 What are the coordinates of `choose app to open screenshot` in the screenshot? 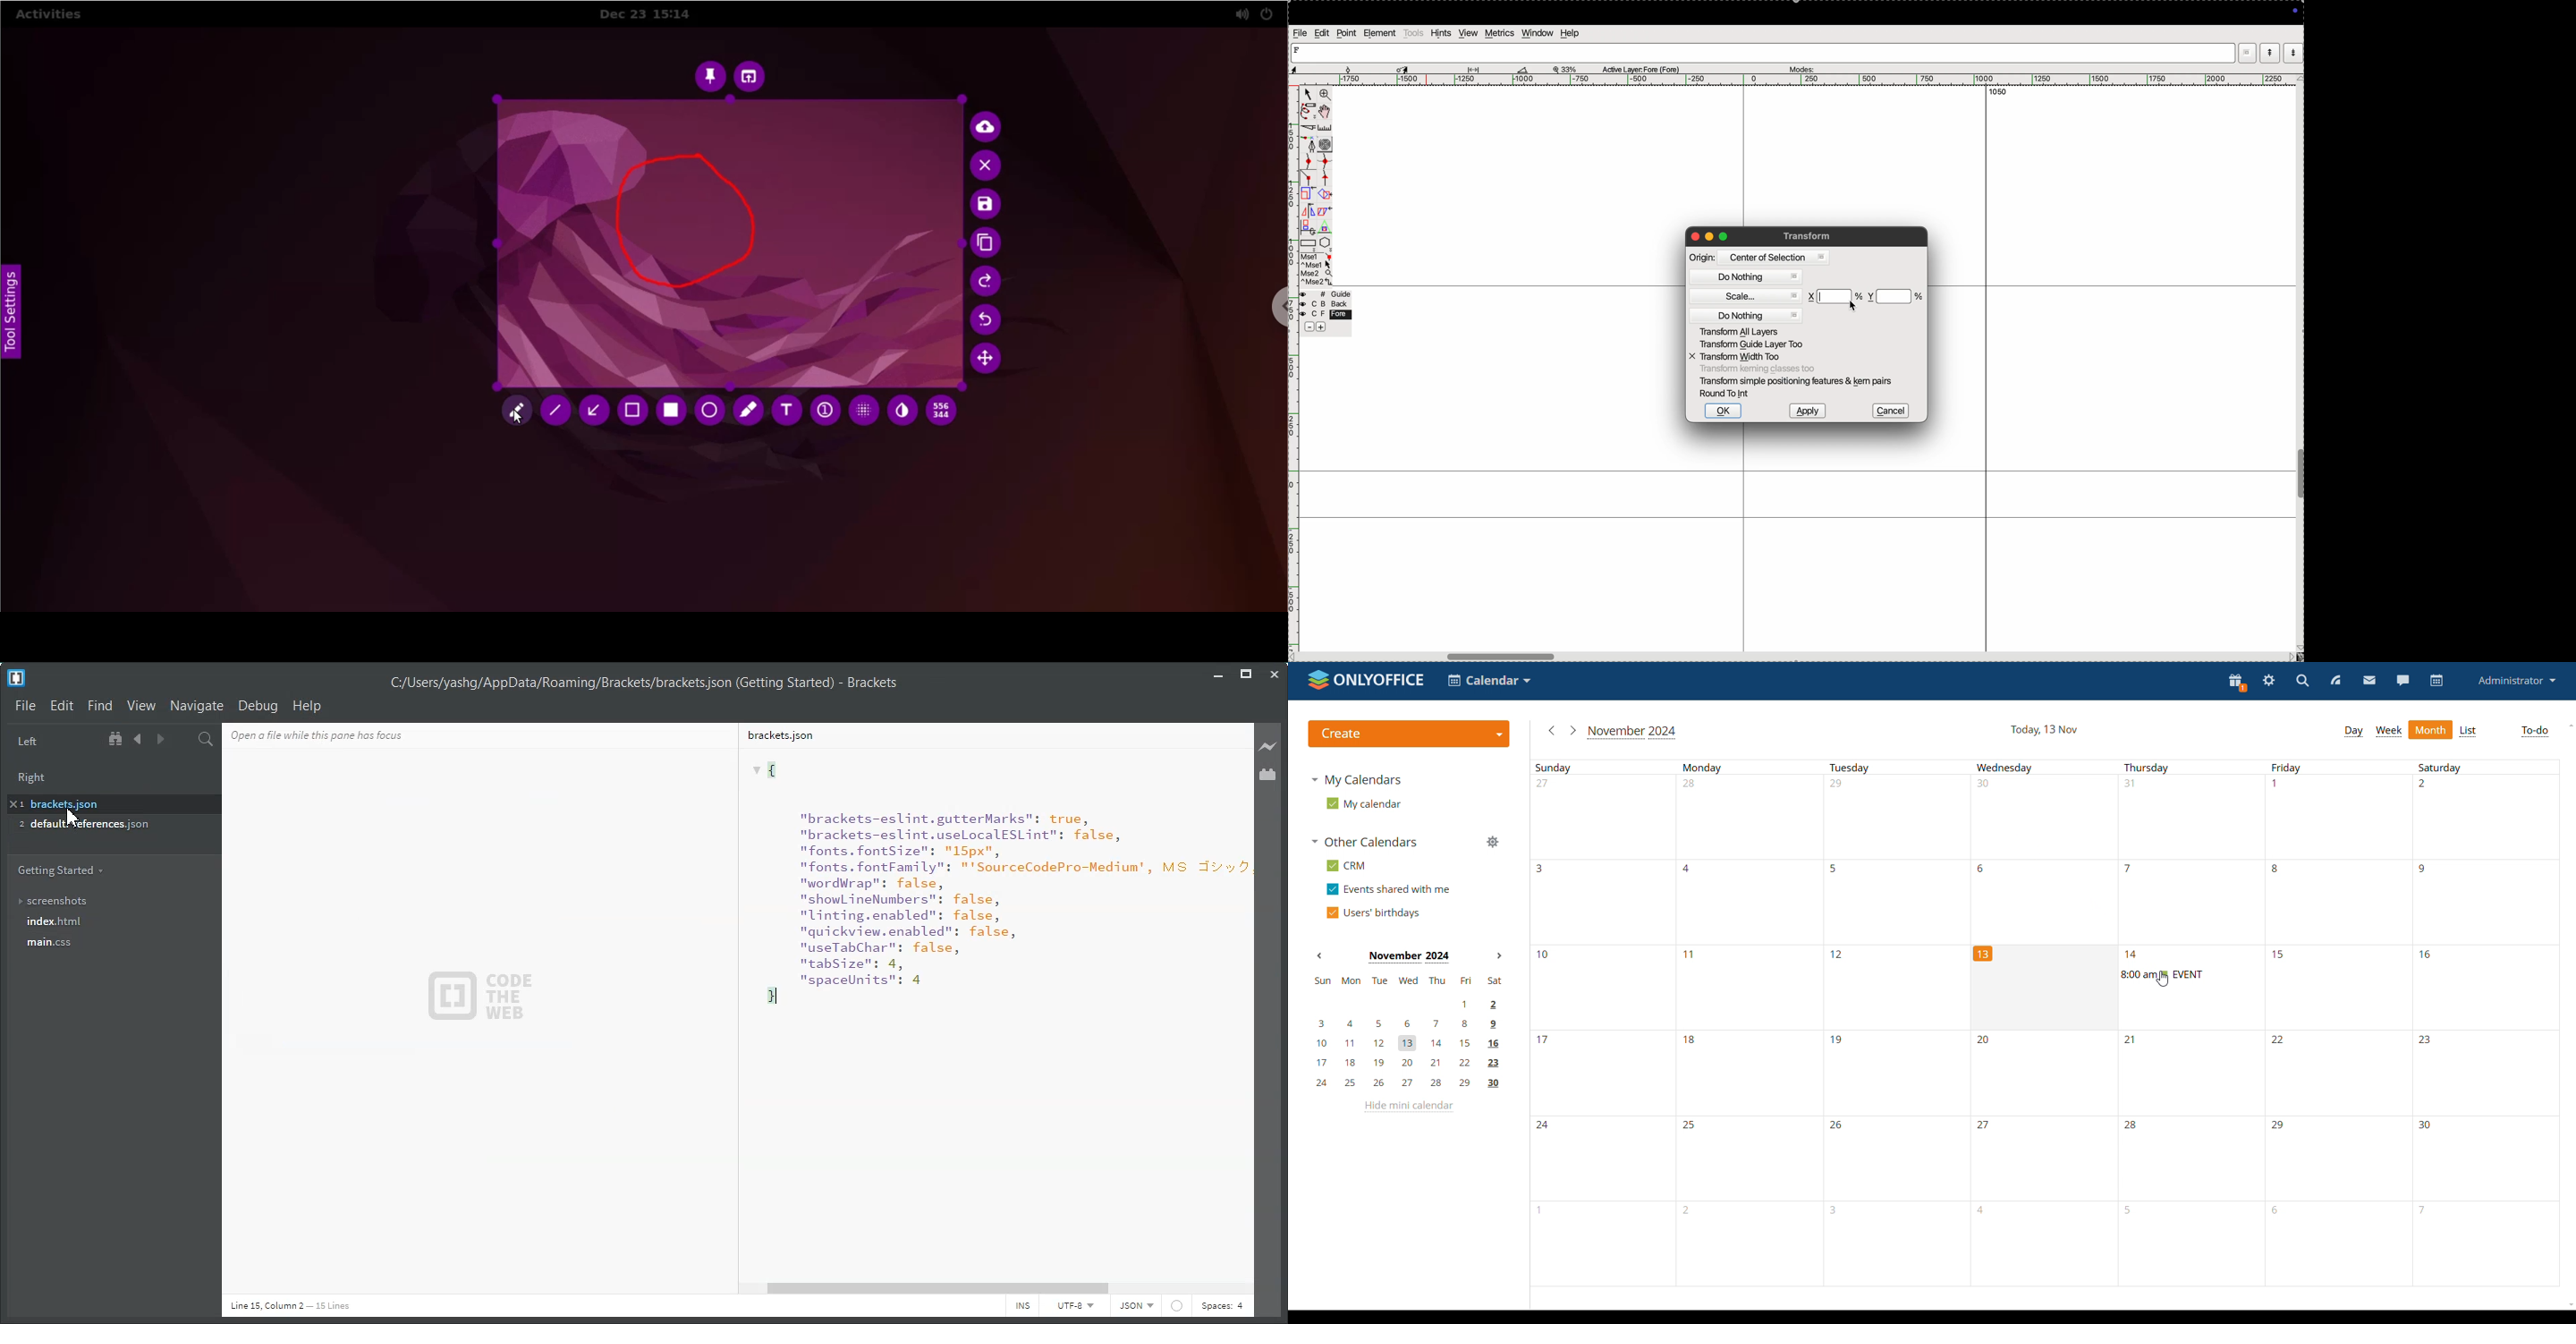 It's located at (756, 76).